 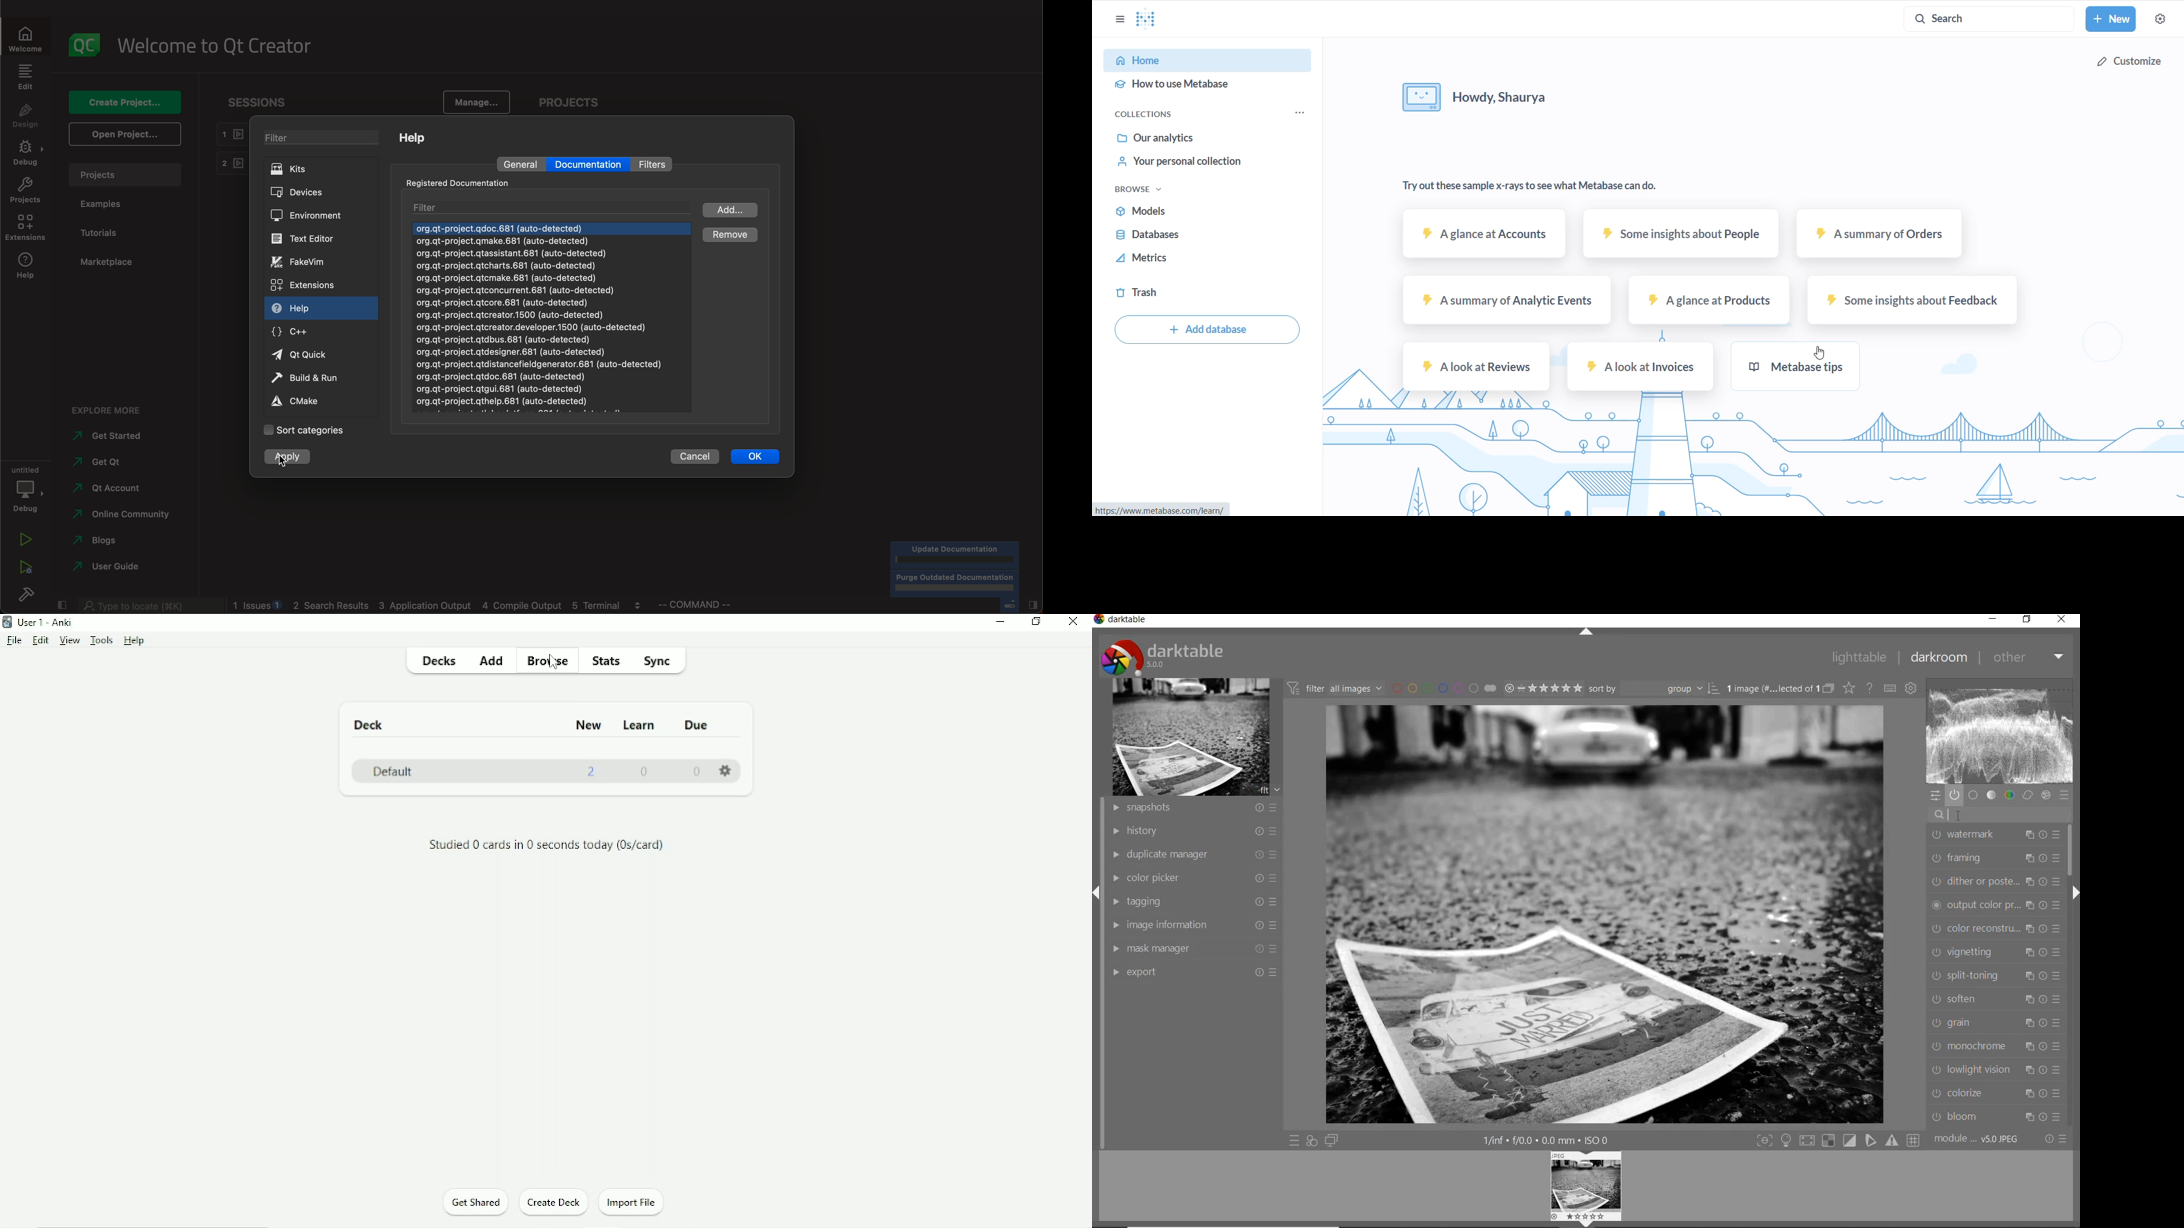 I want to click on export, so click(x=1193, y=971).